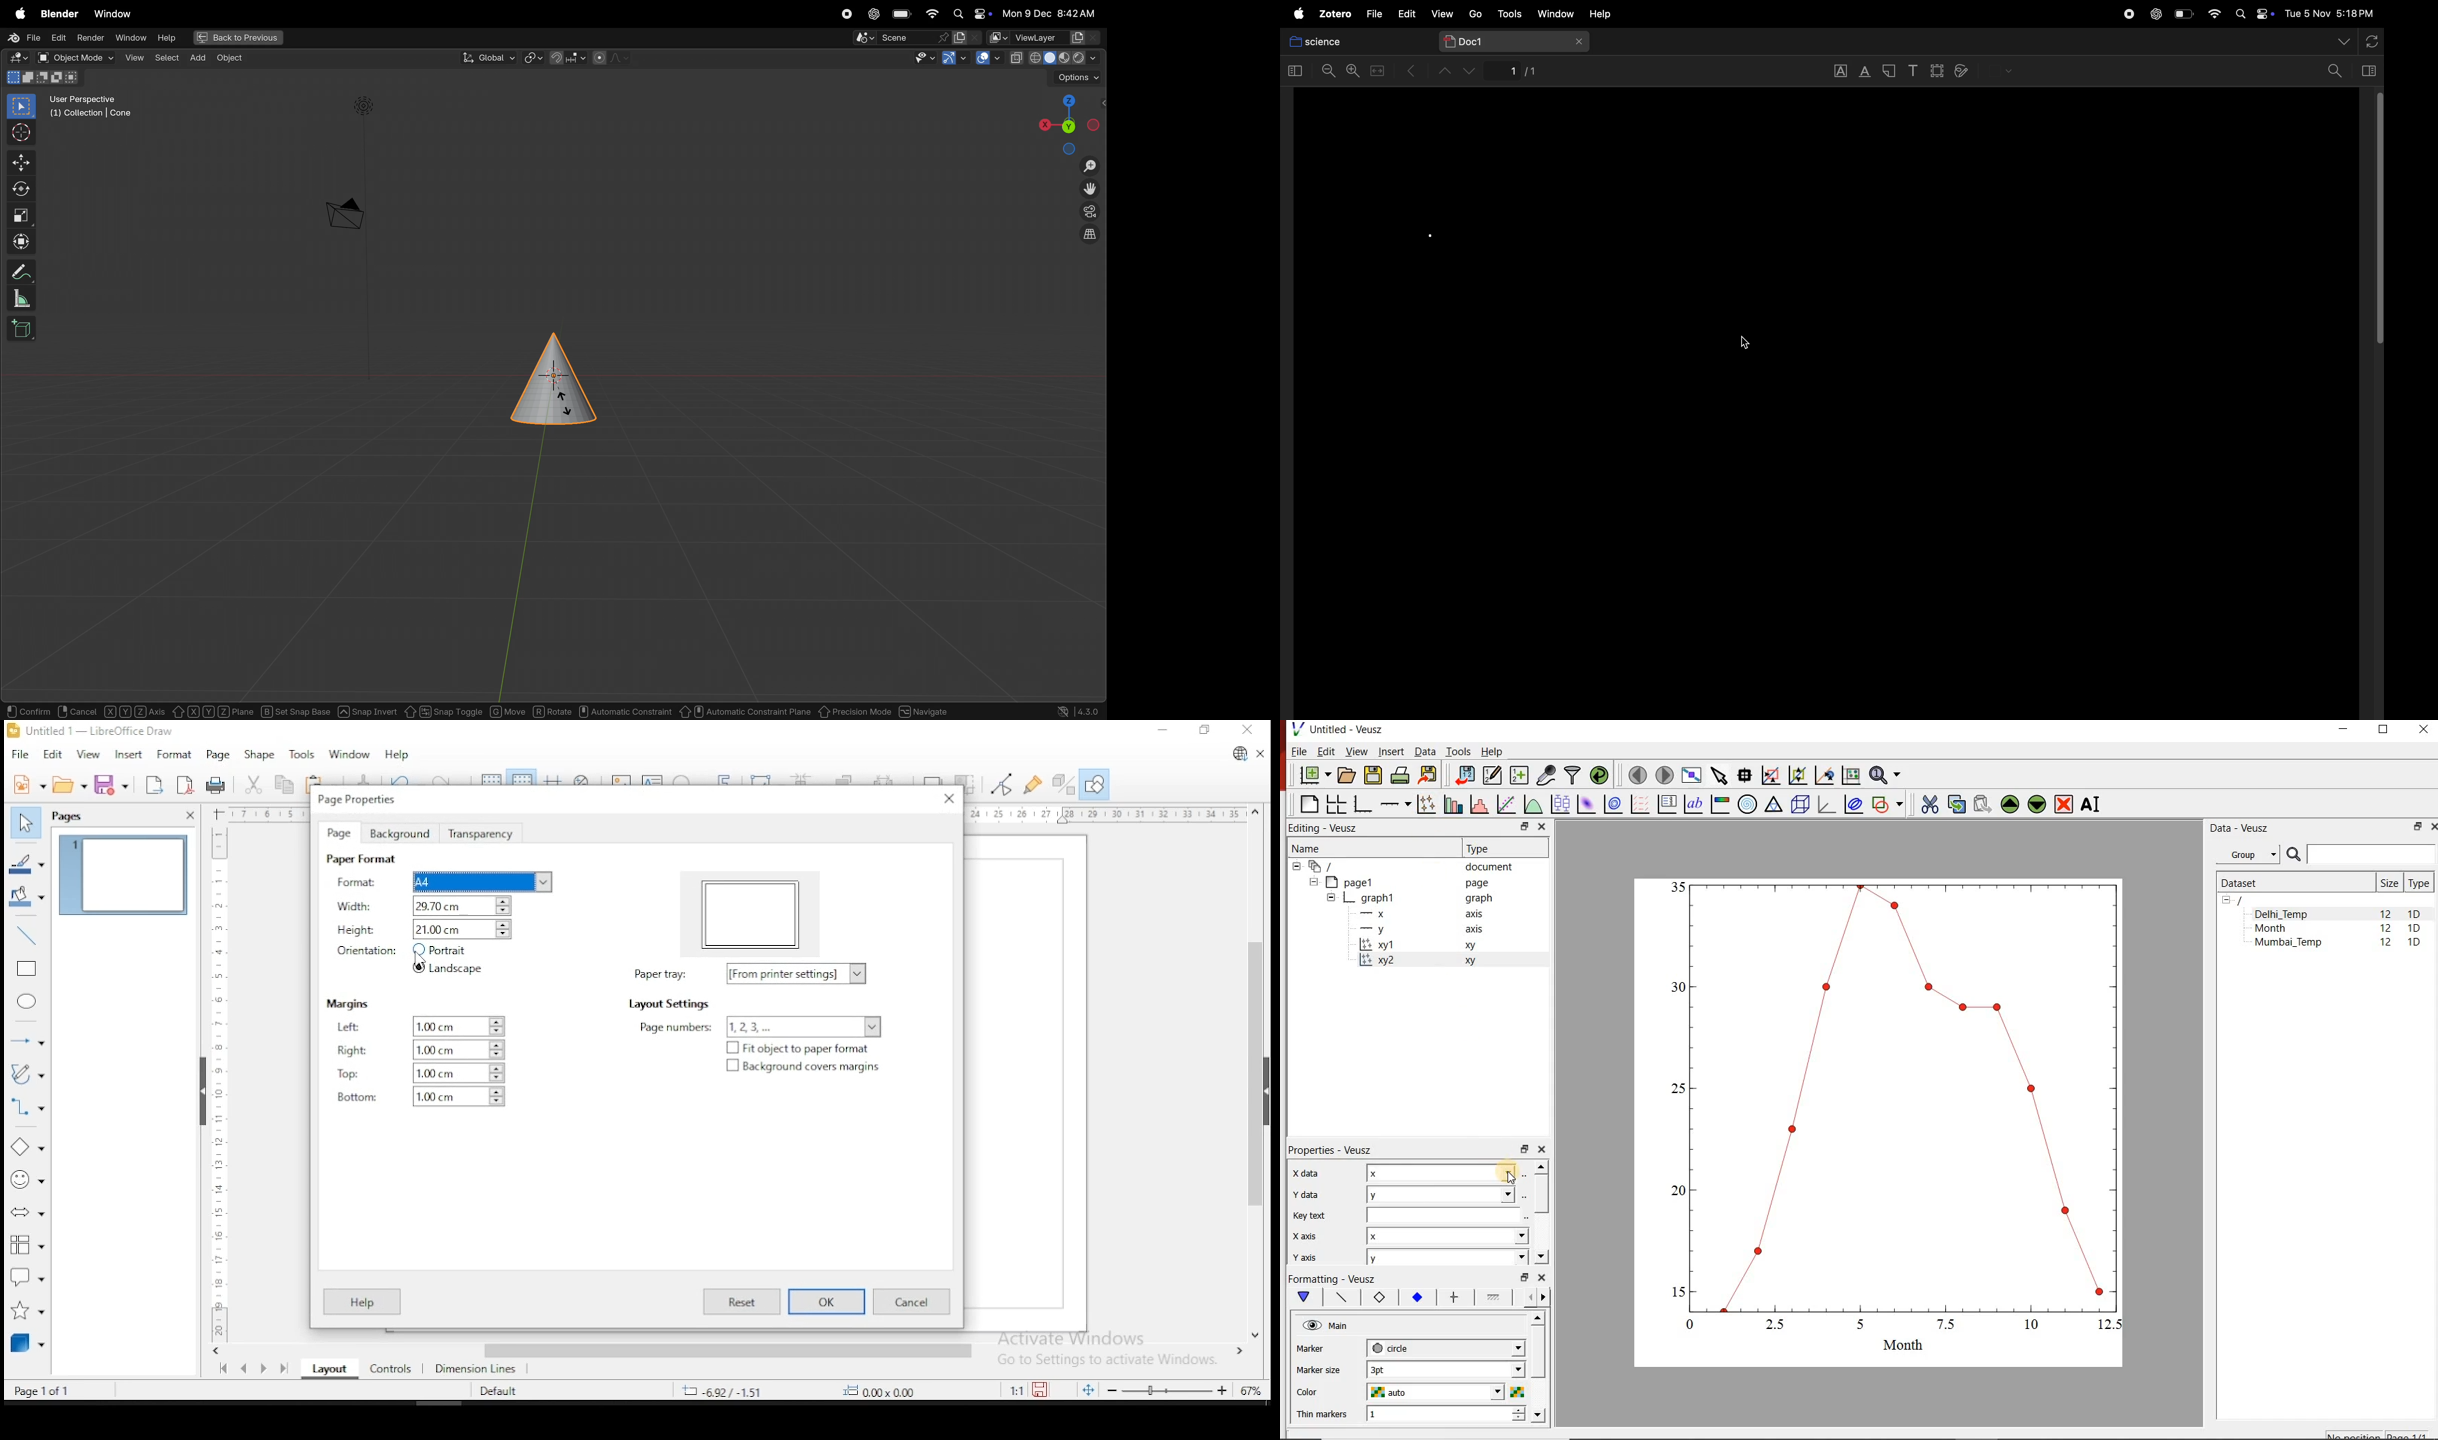 The image size is (2464, 1456). Describe the element at coordinates (1825, 804) in the screenshot. I see `3d graph` at that location.